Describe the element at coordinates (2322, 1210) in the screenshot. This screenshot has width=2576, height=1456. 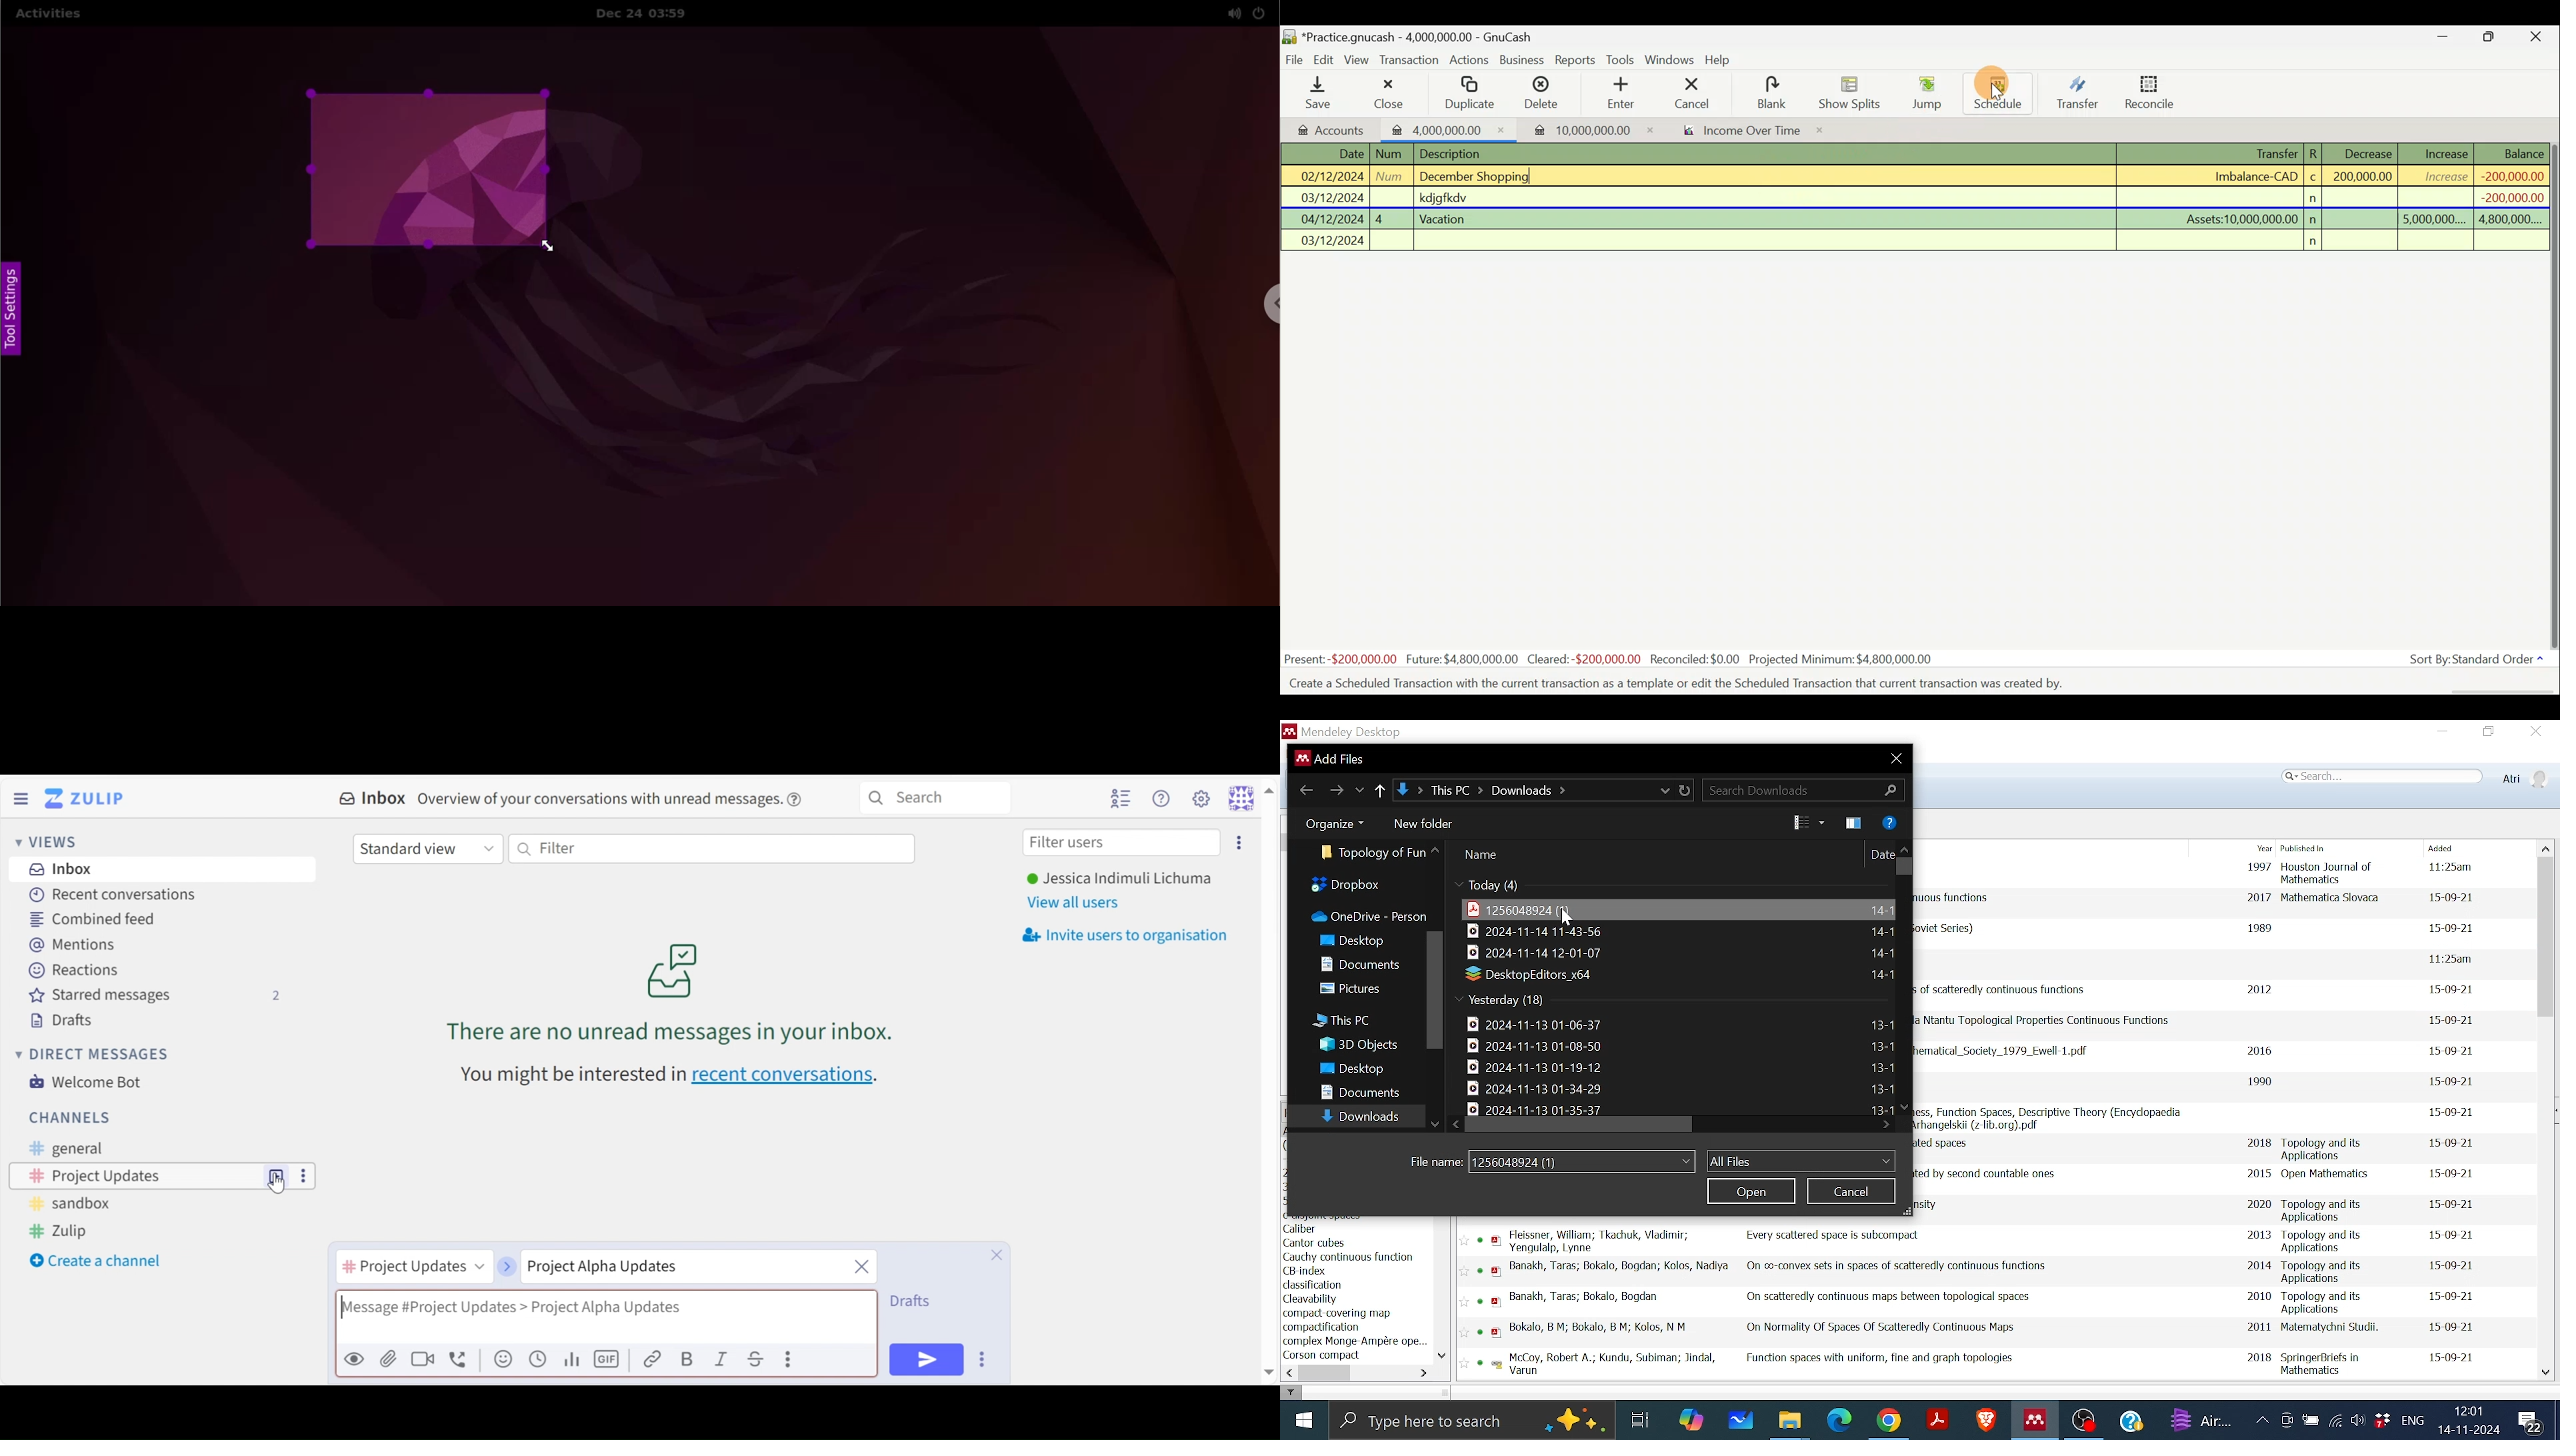
I see `Published in` at that location.